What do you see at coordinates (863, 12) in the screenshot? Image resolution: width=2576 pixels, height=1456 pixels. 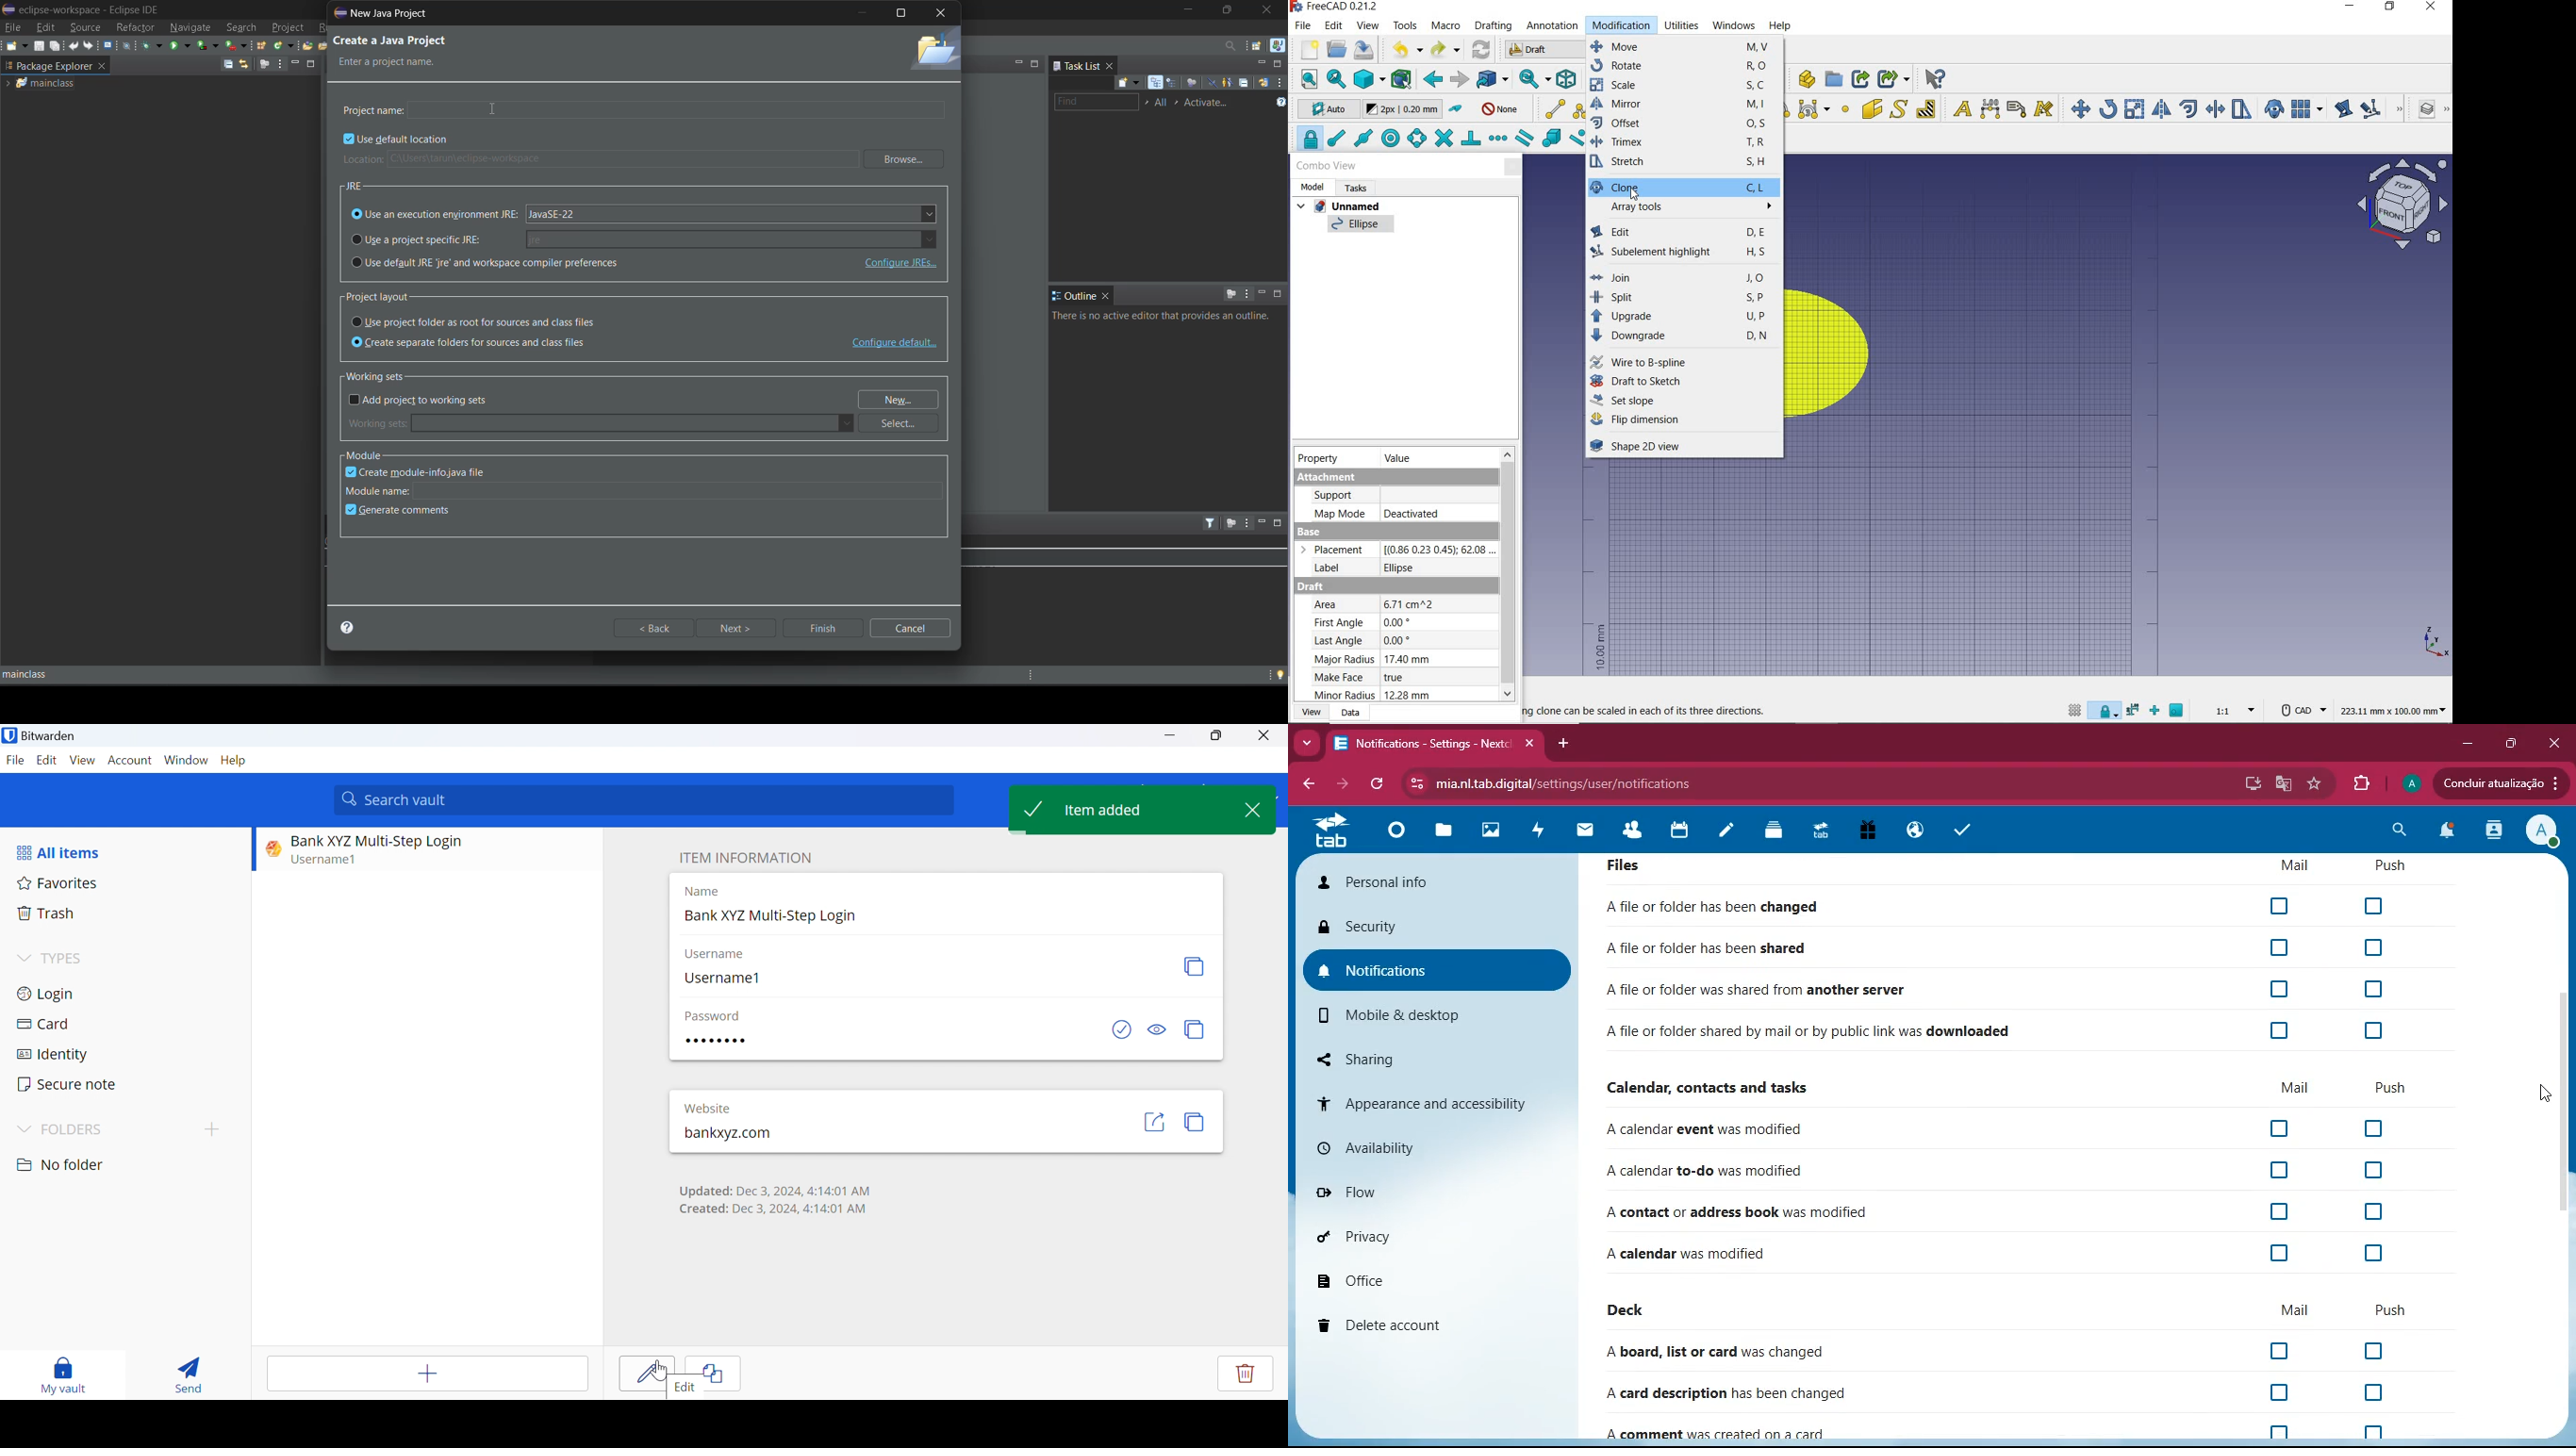 I see `minimize` at bounding box center [863, 12].